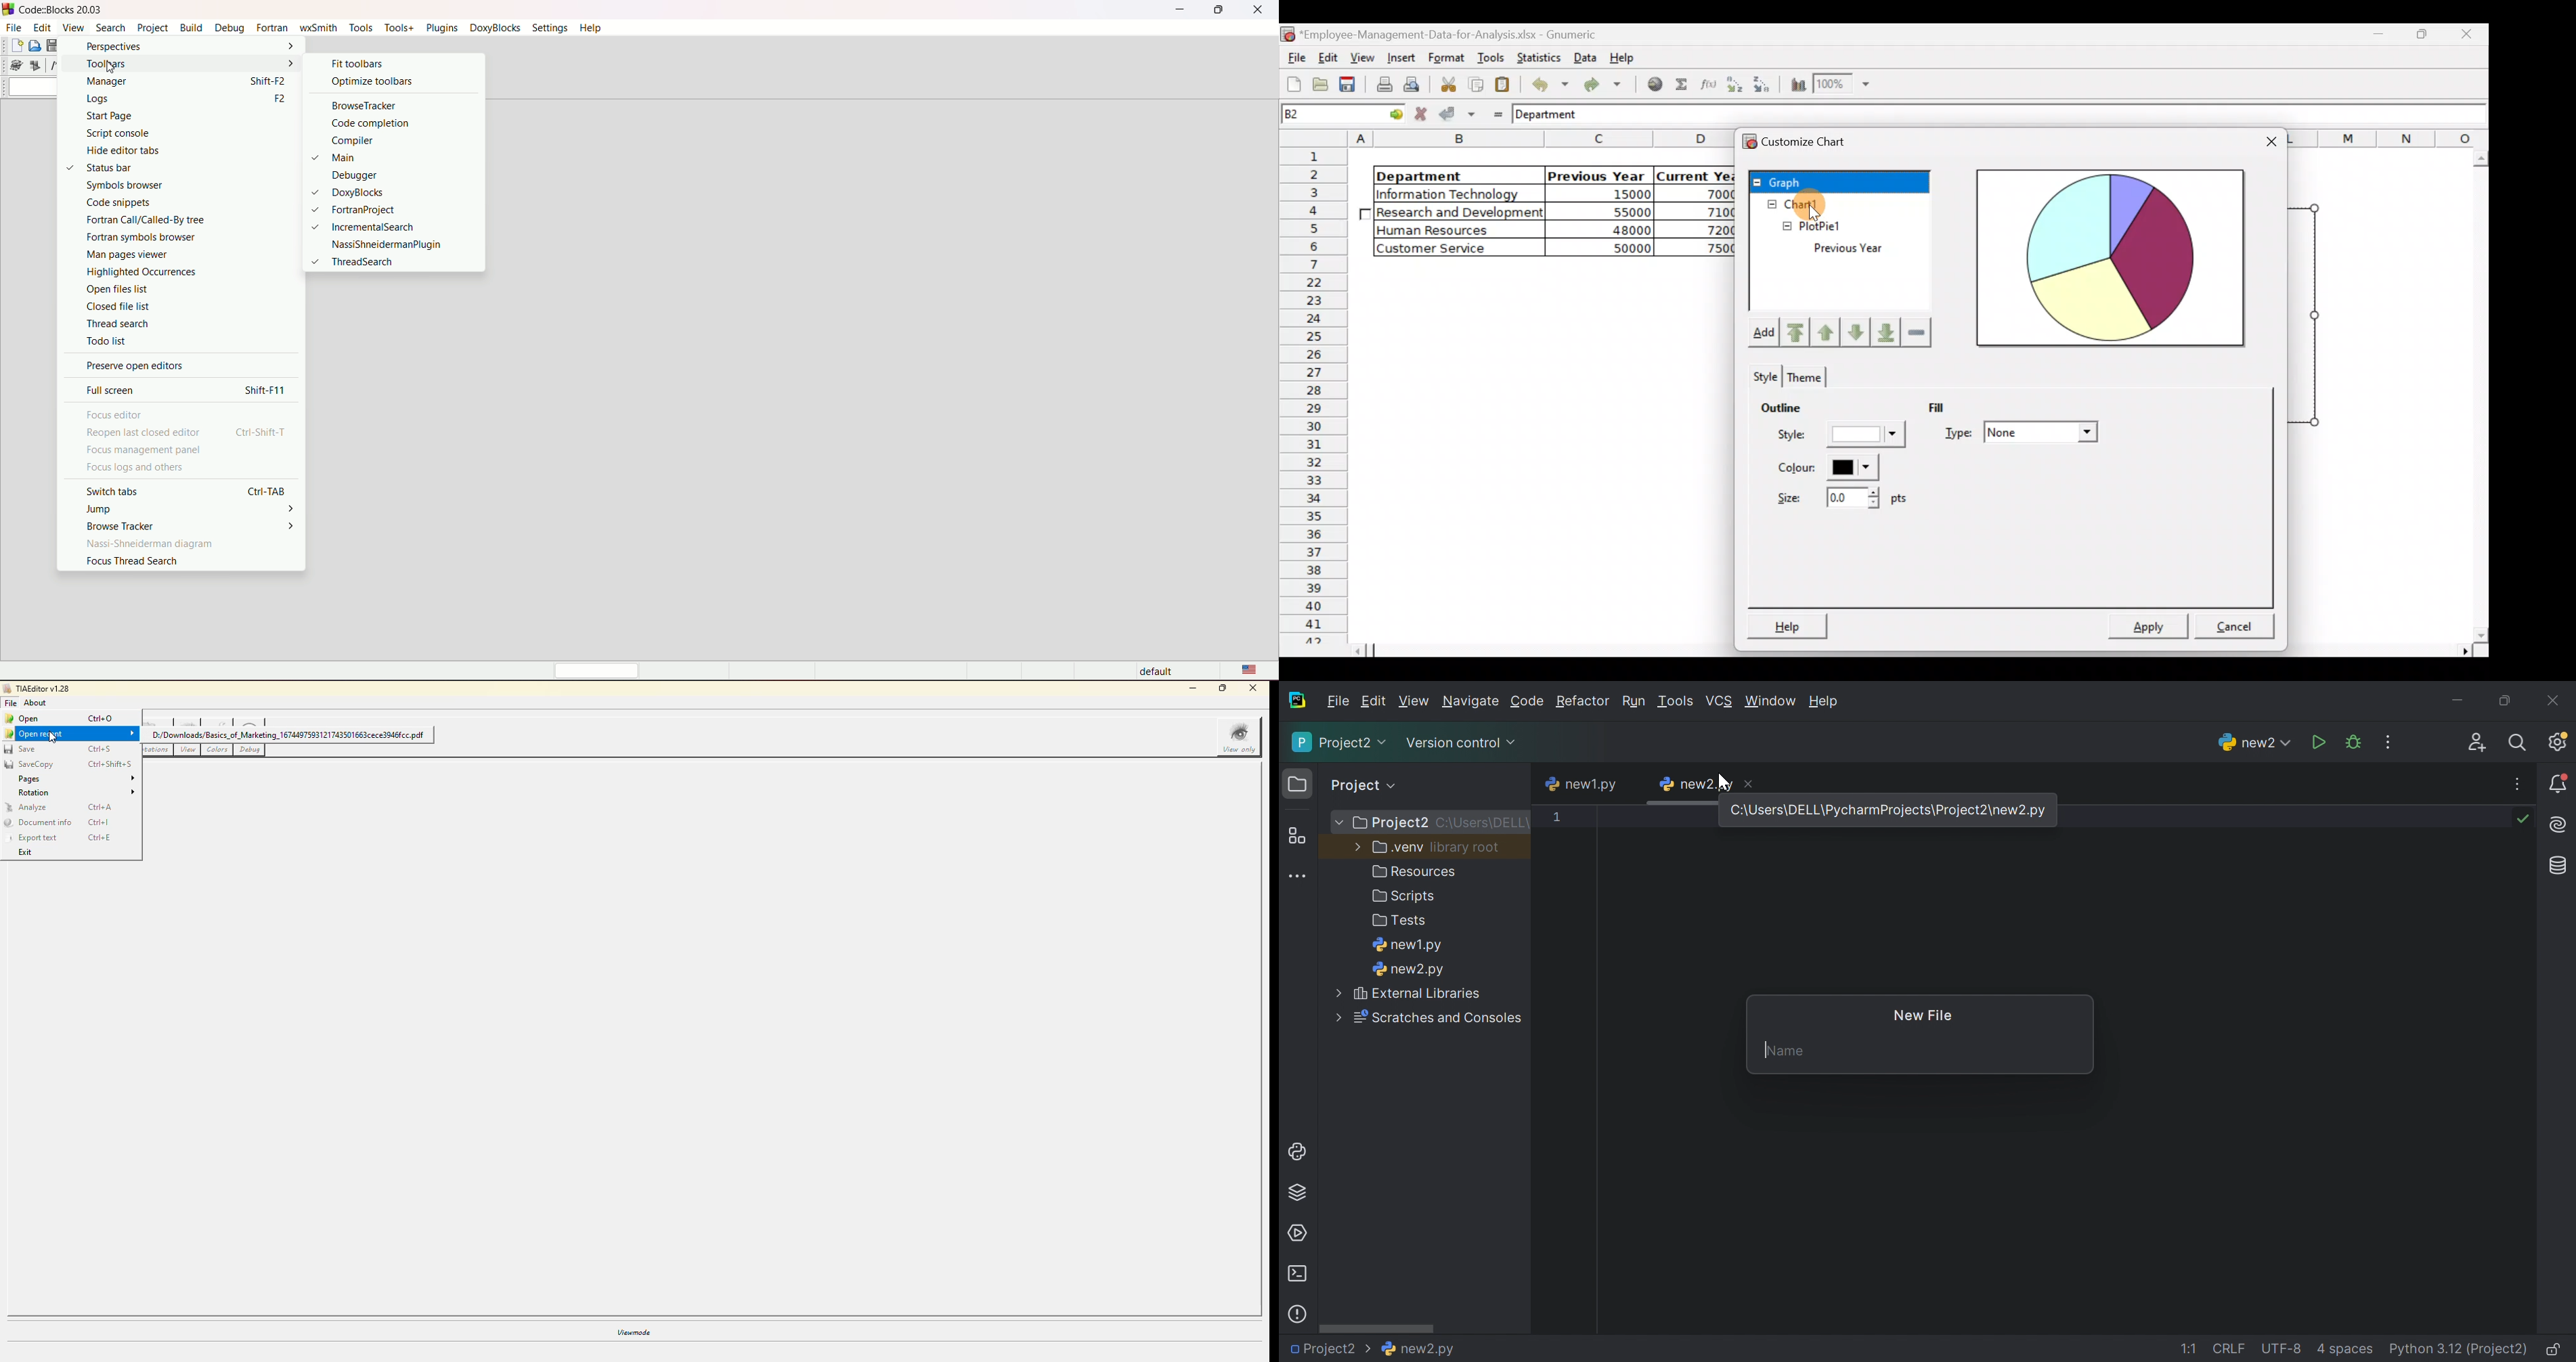  What do you see at coordinates (1892, 810) in the screenshot?
I see `C\Users\DELL\PyCharmProject2\new.py` at bounding box center [1892, 810].